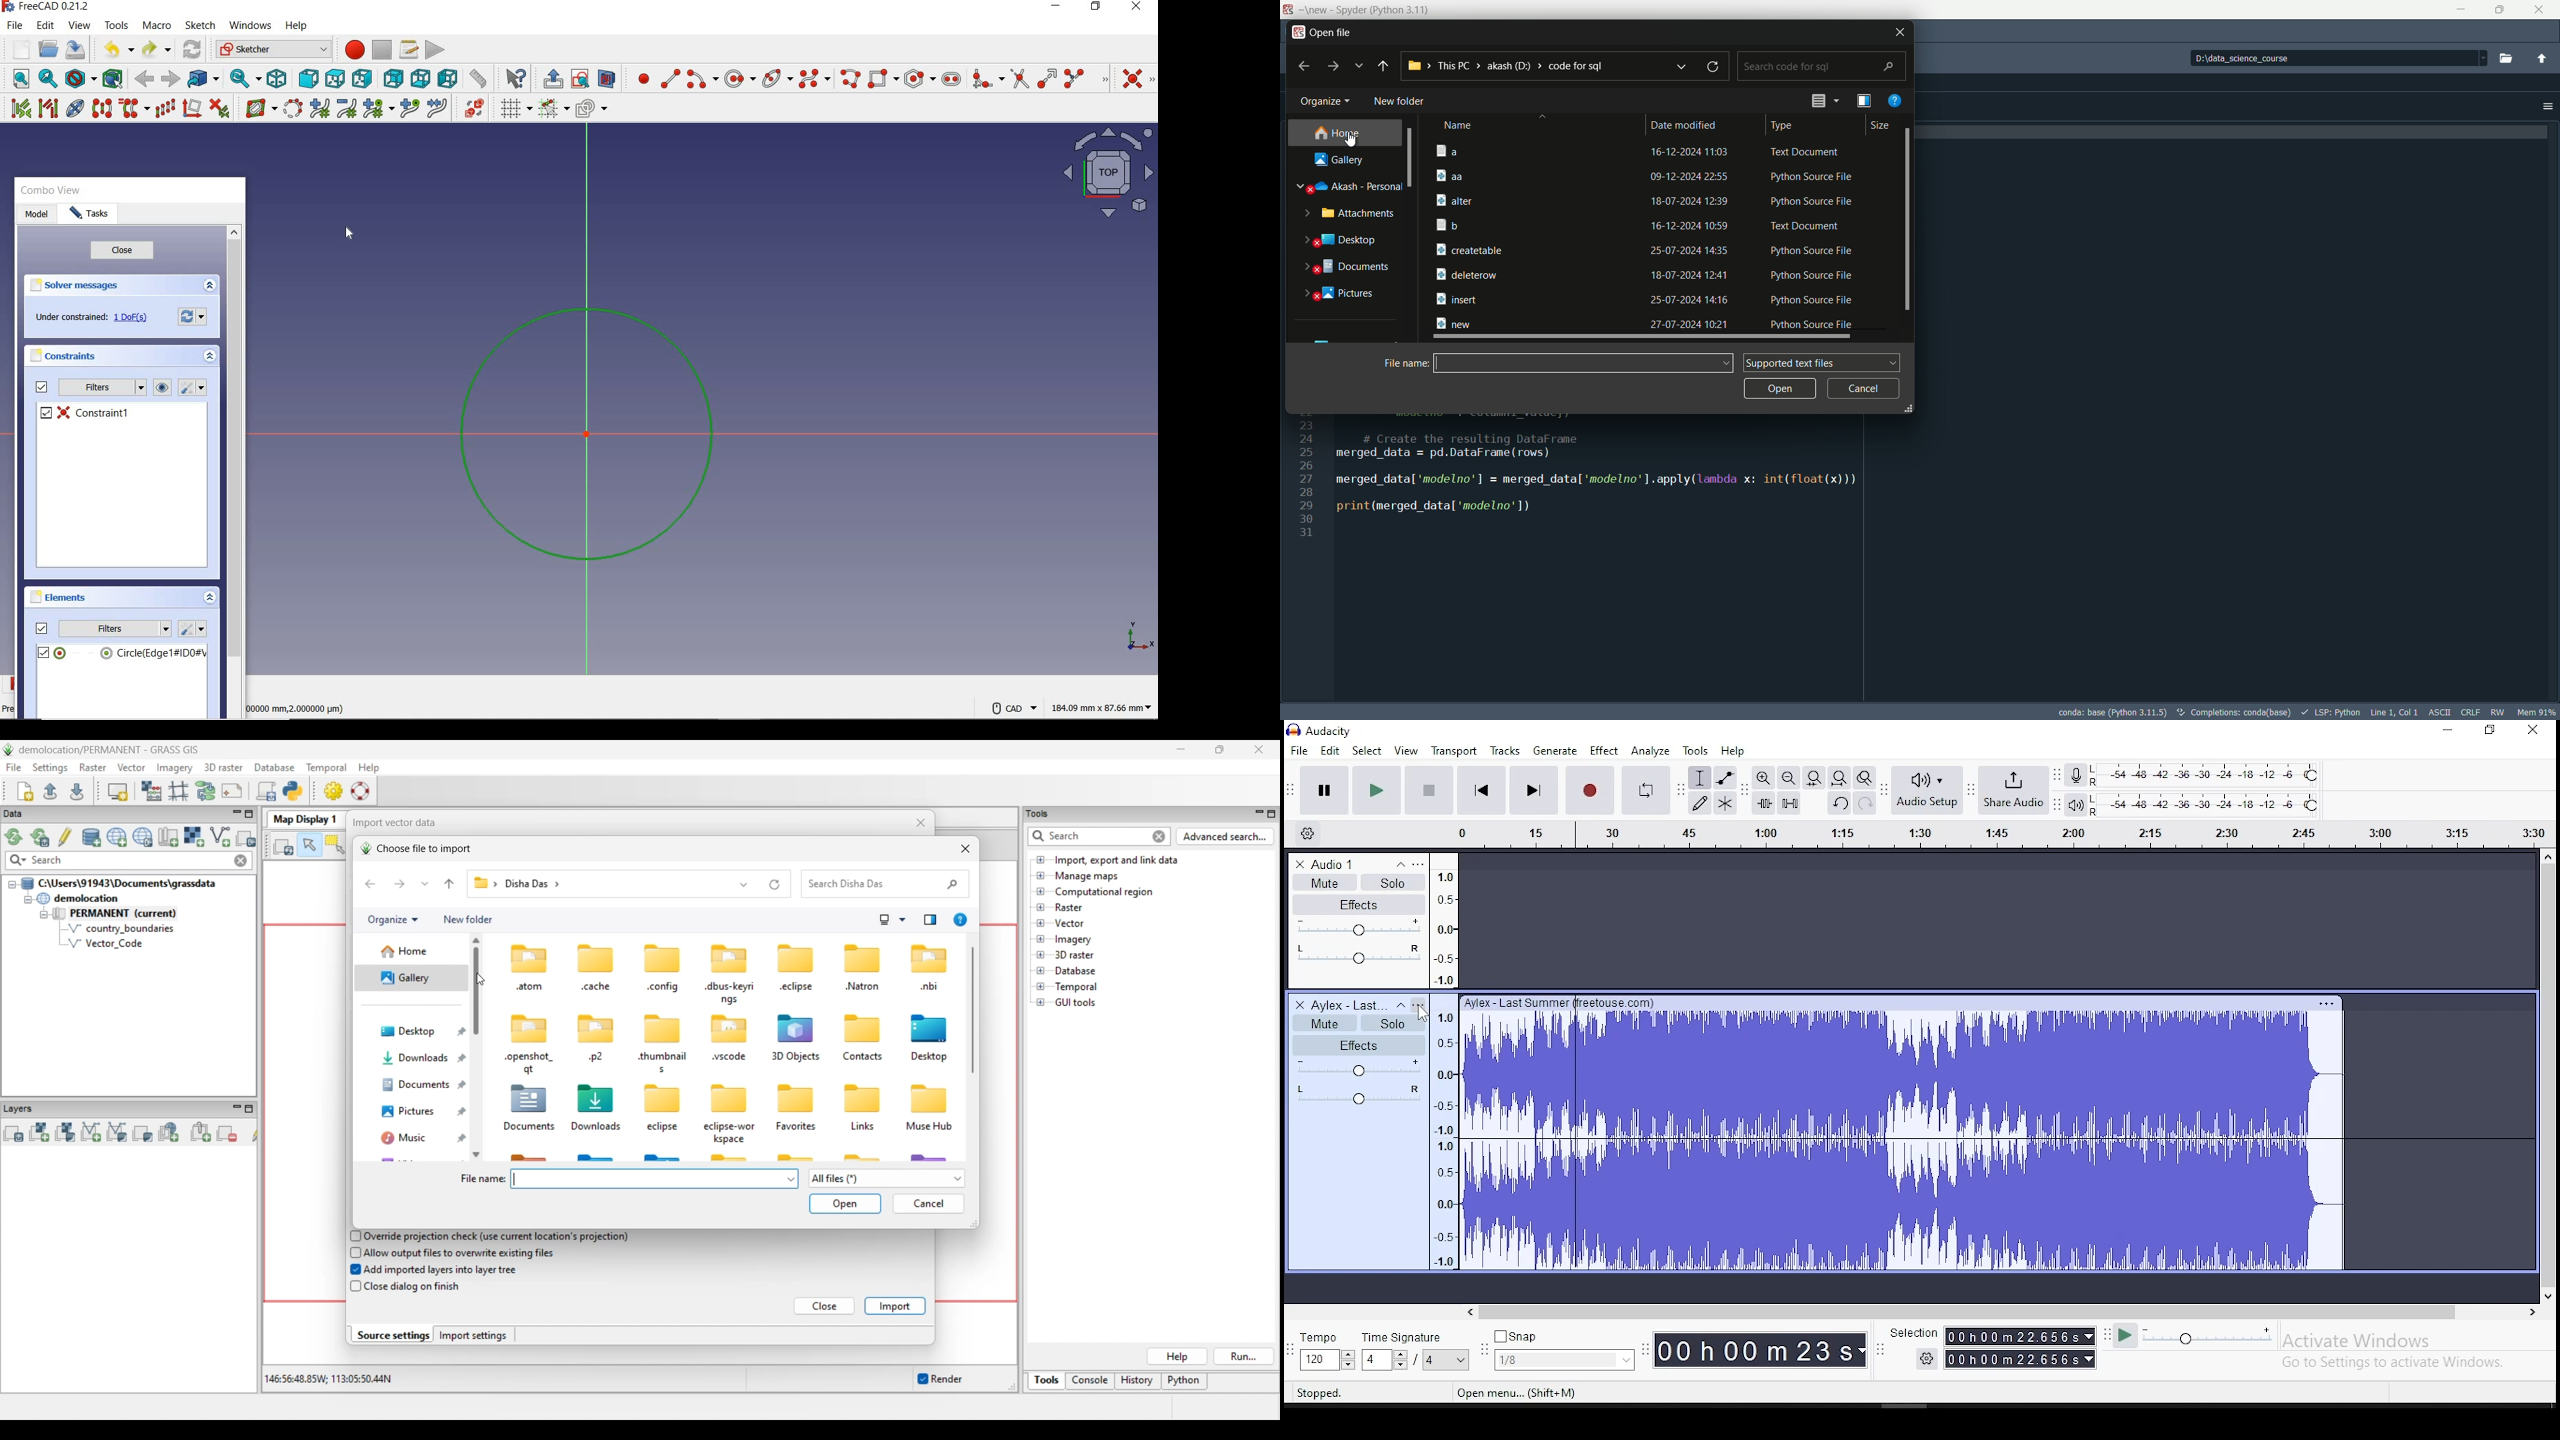 Image resolution: width=2576 pixels, height=1456 pixels. Describe the element at coordinates (156, 50) in the screenshot. I see `redo` at that location.